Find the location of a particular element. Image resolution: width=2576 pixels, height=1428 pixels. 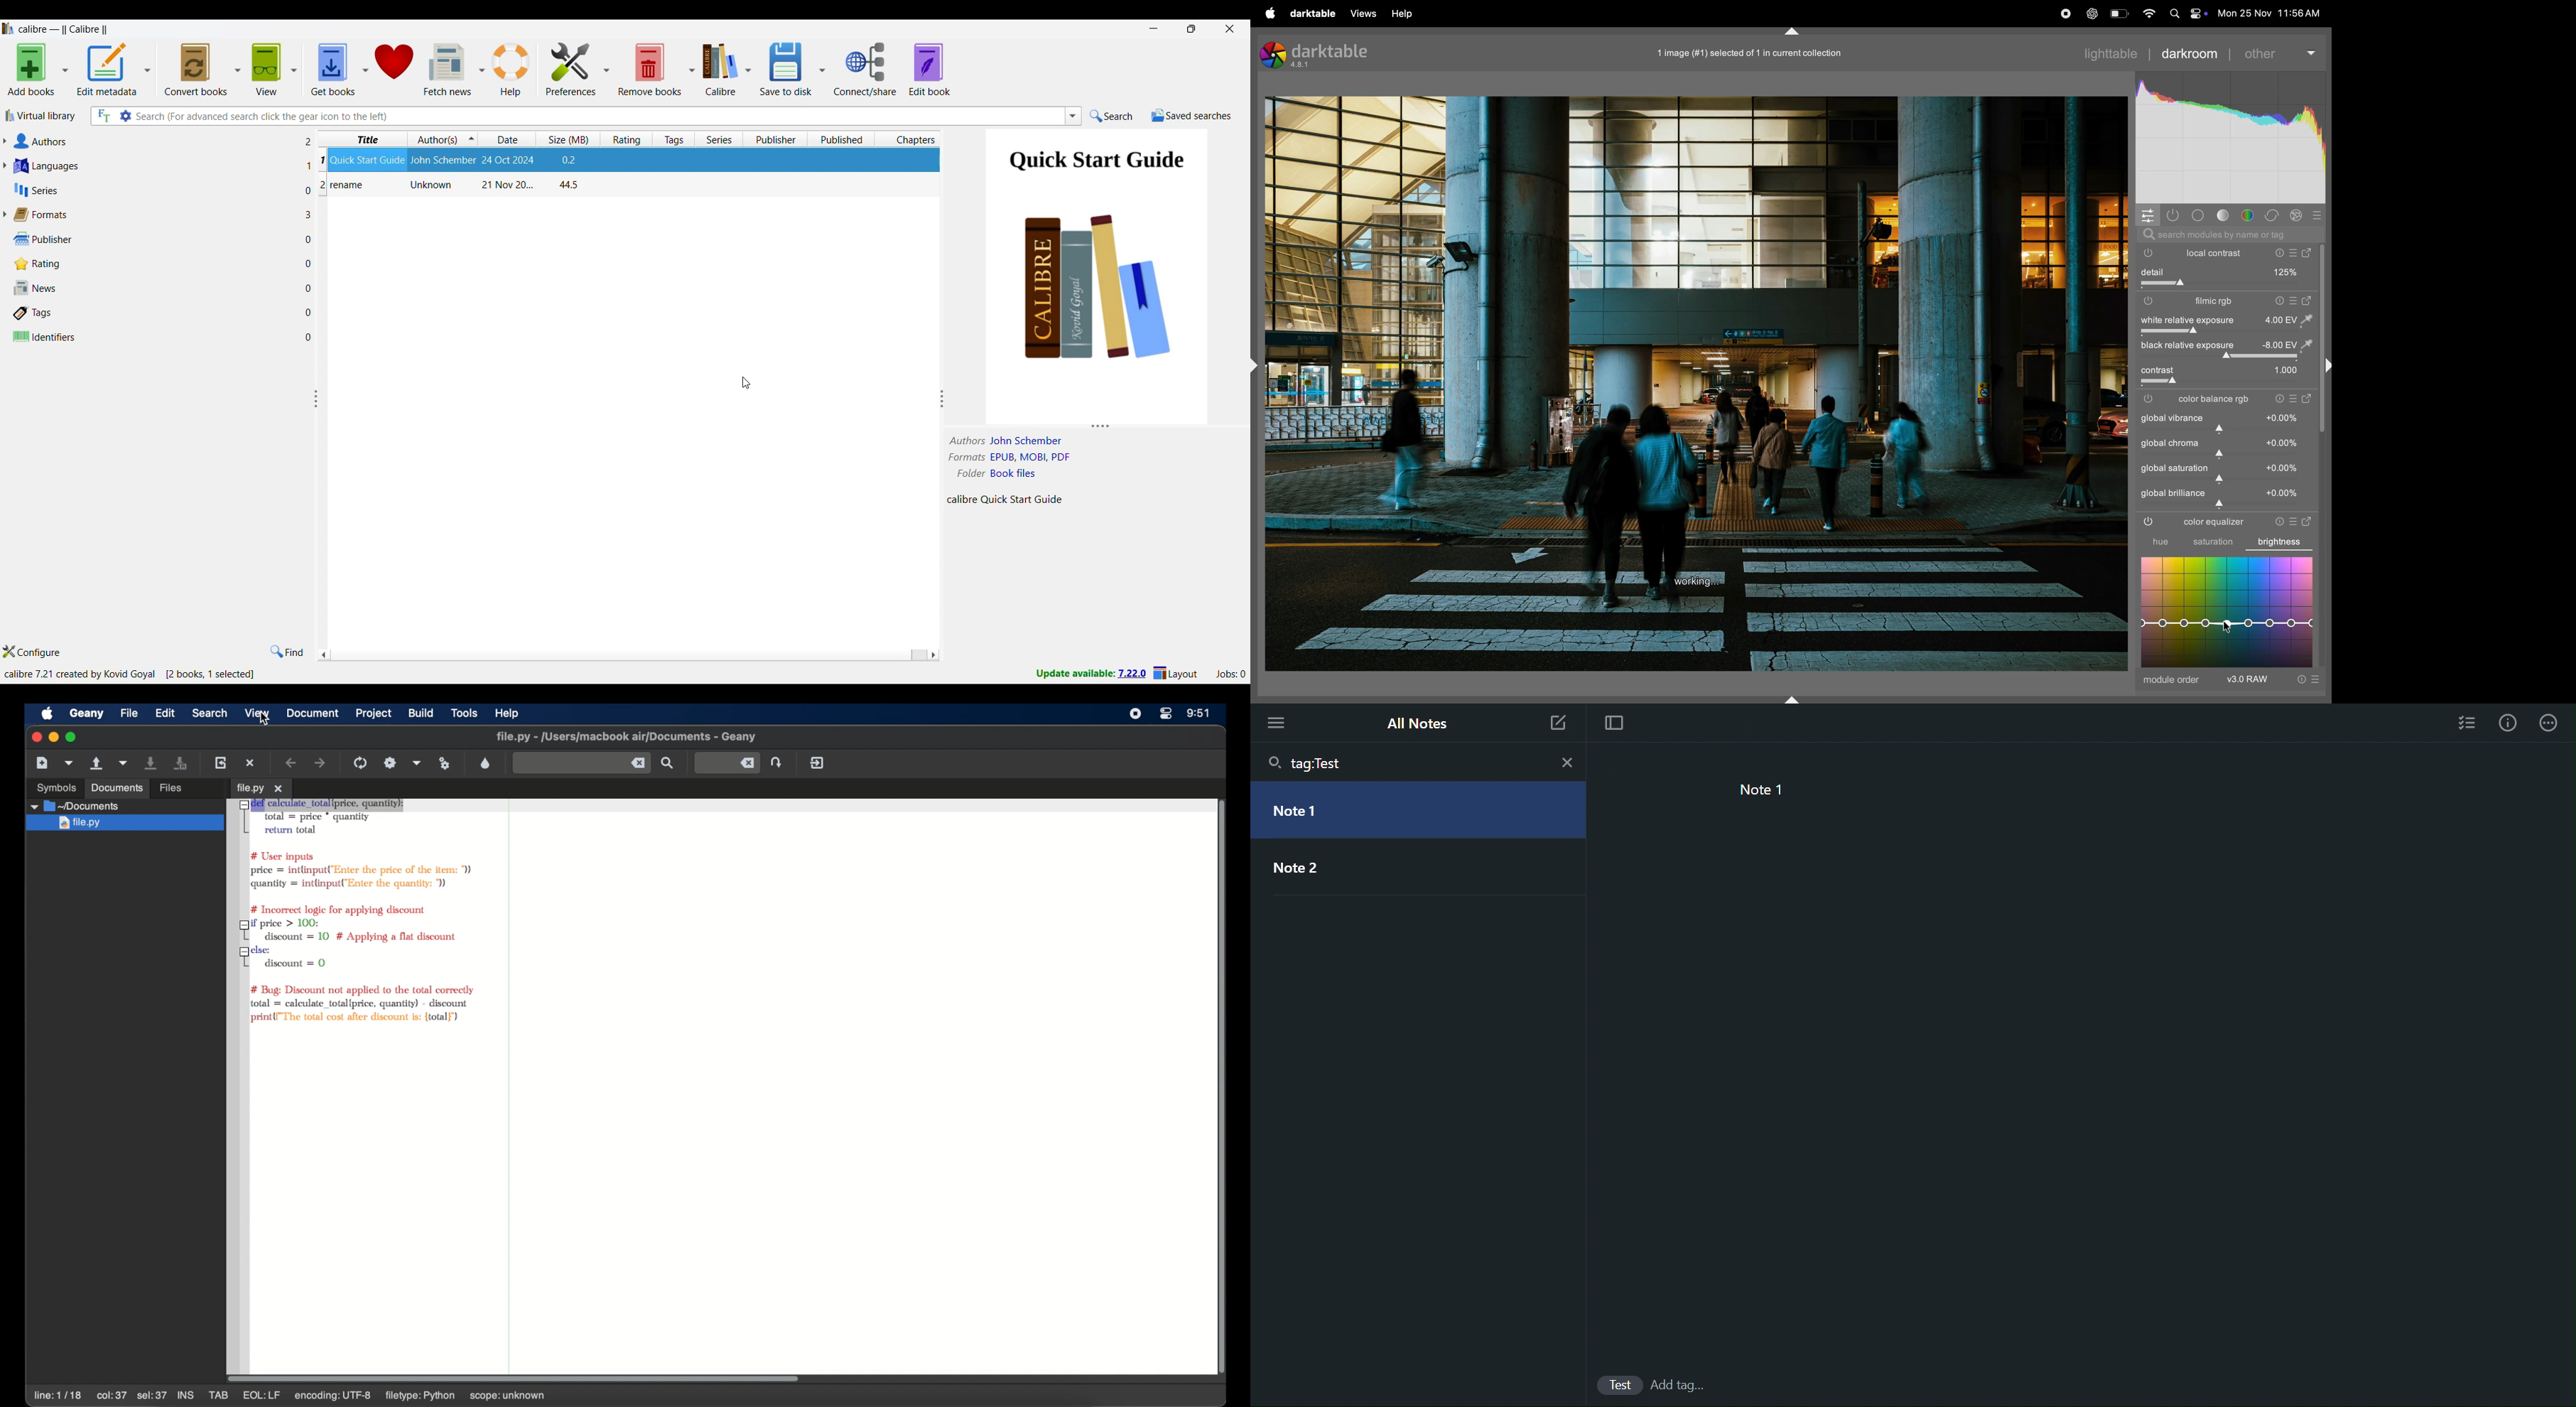

0 is located at coordinates (311, 311).